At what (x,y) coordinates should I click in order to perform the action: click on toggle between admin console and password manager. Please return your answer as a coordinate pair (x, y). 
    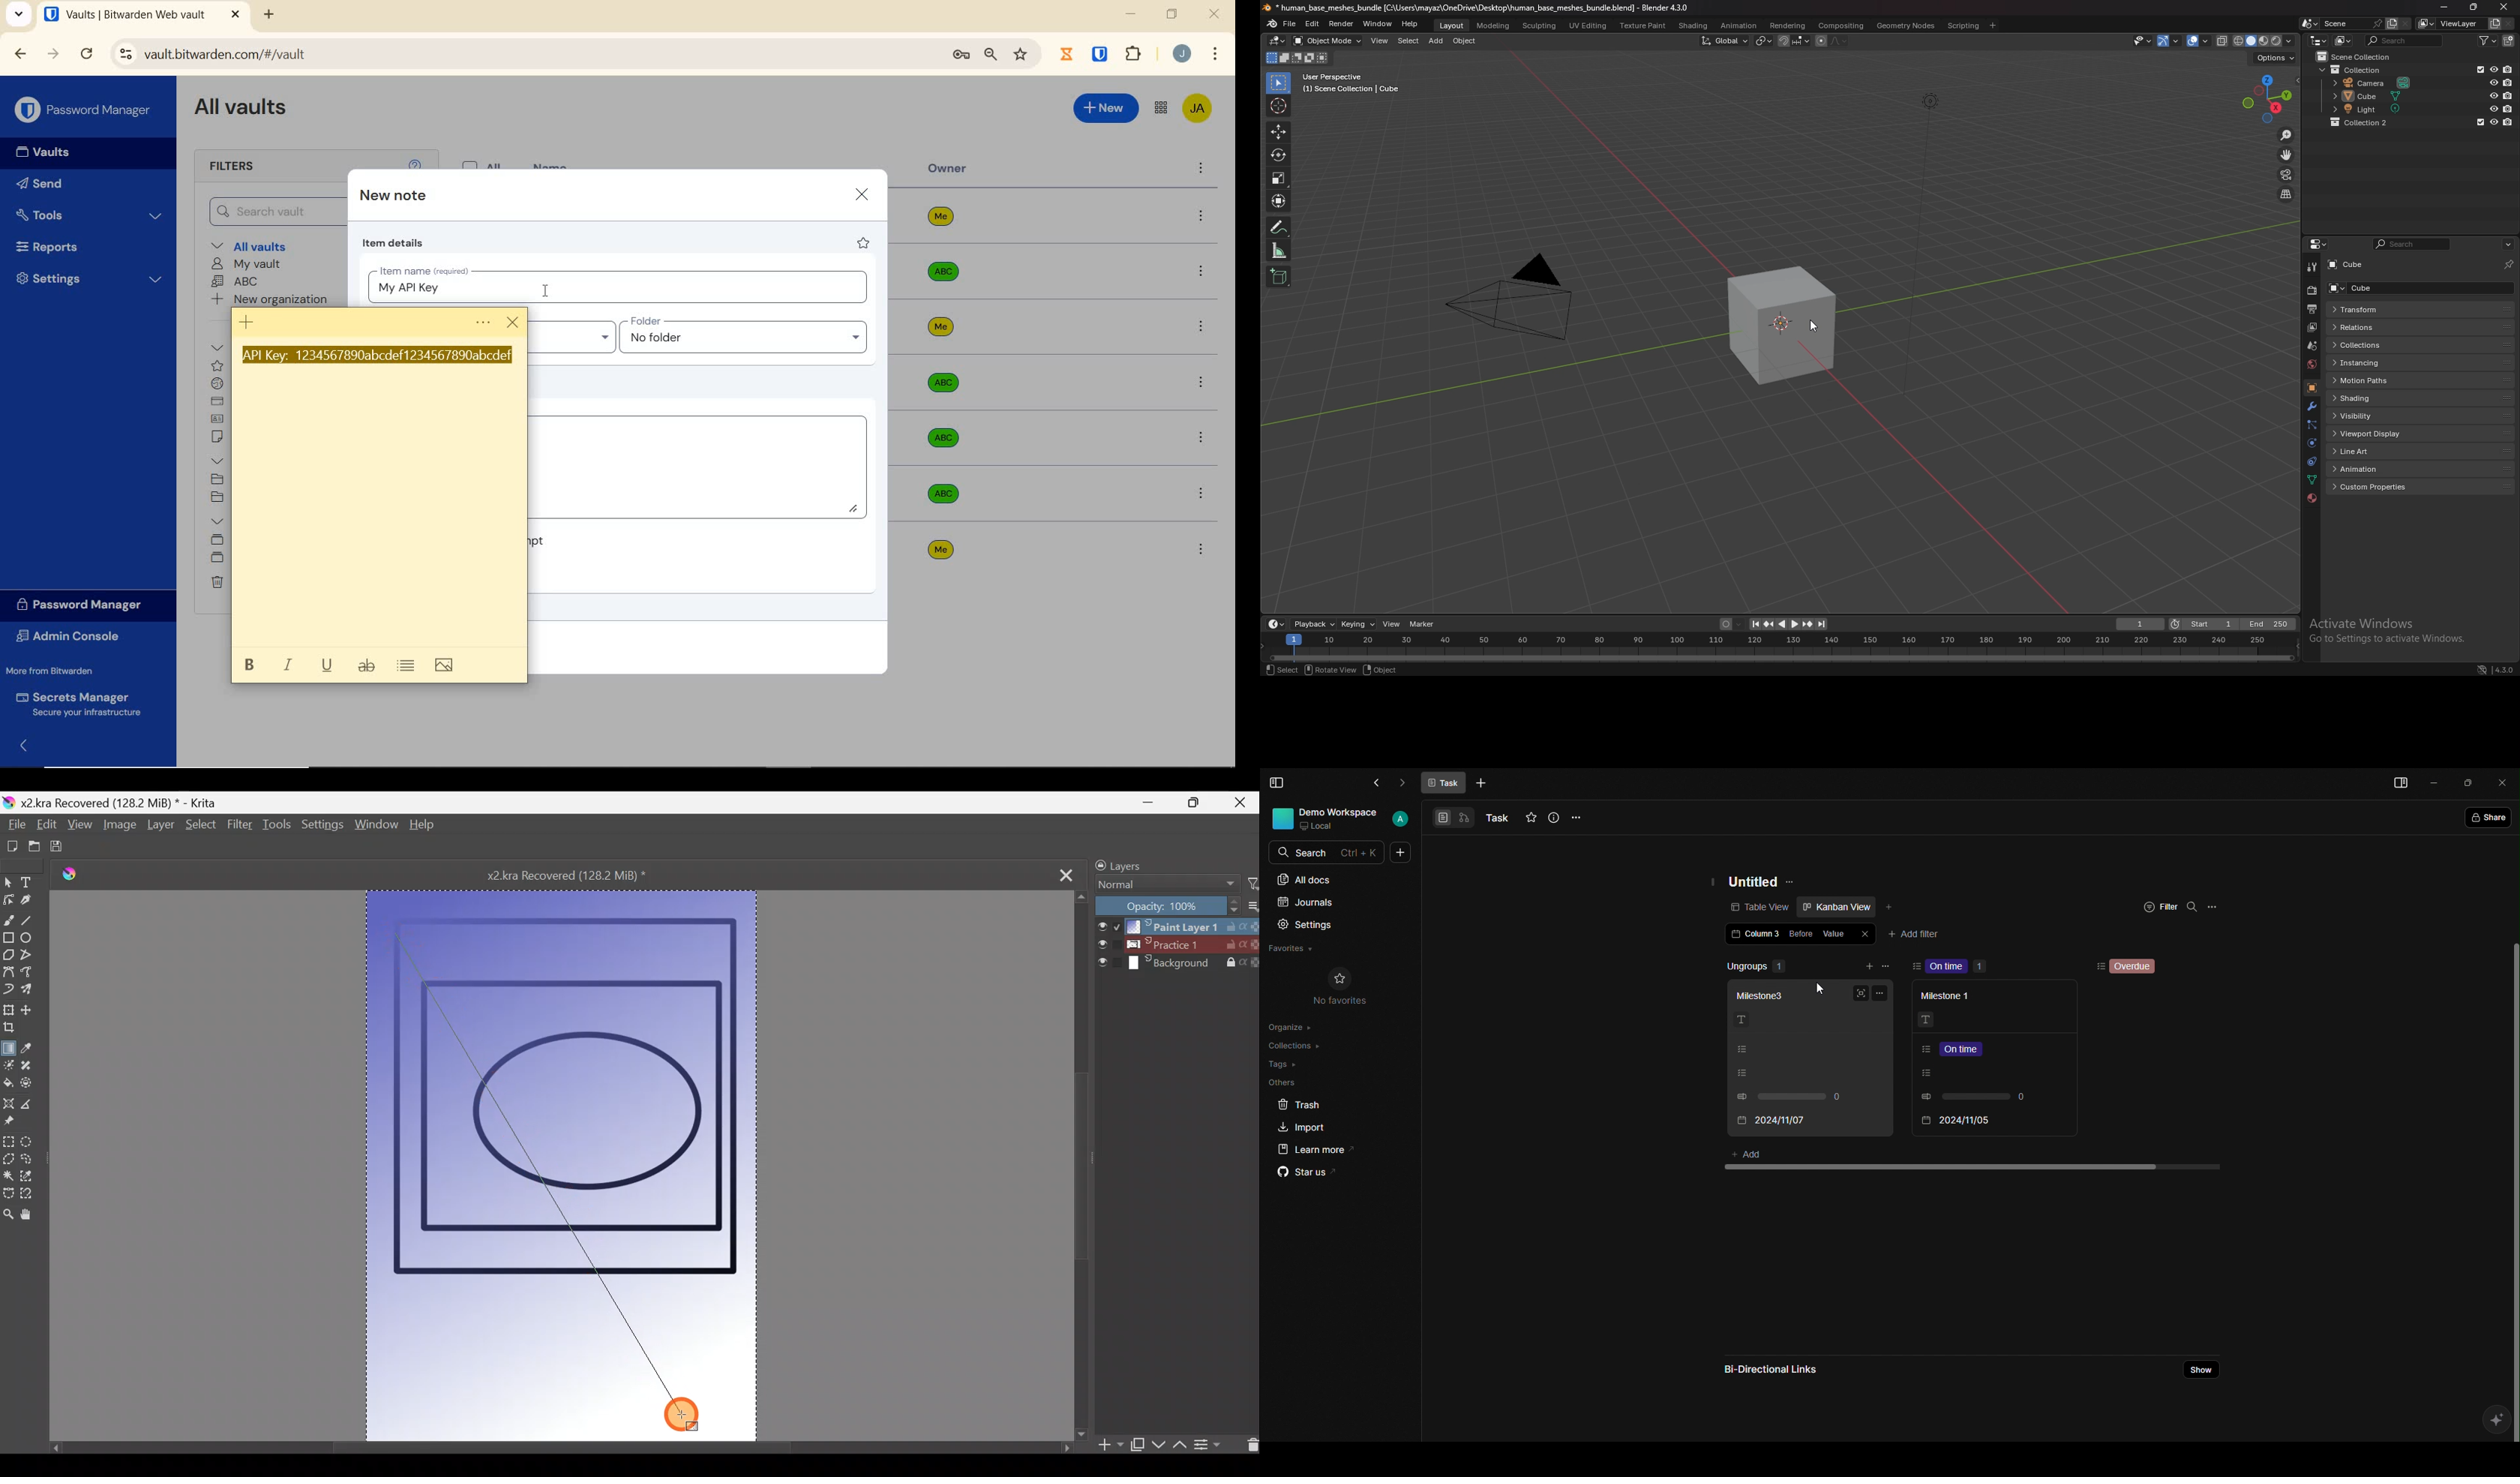
    Looking at the image, I should click on (1160, 108).